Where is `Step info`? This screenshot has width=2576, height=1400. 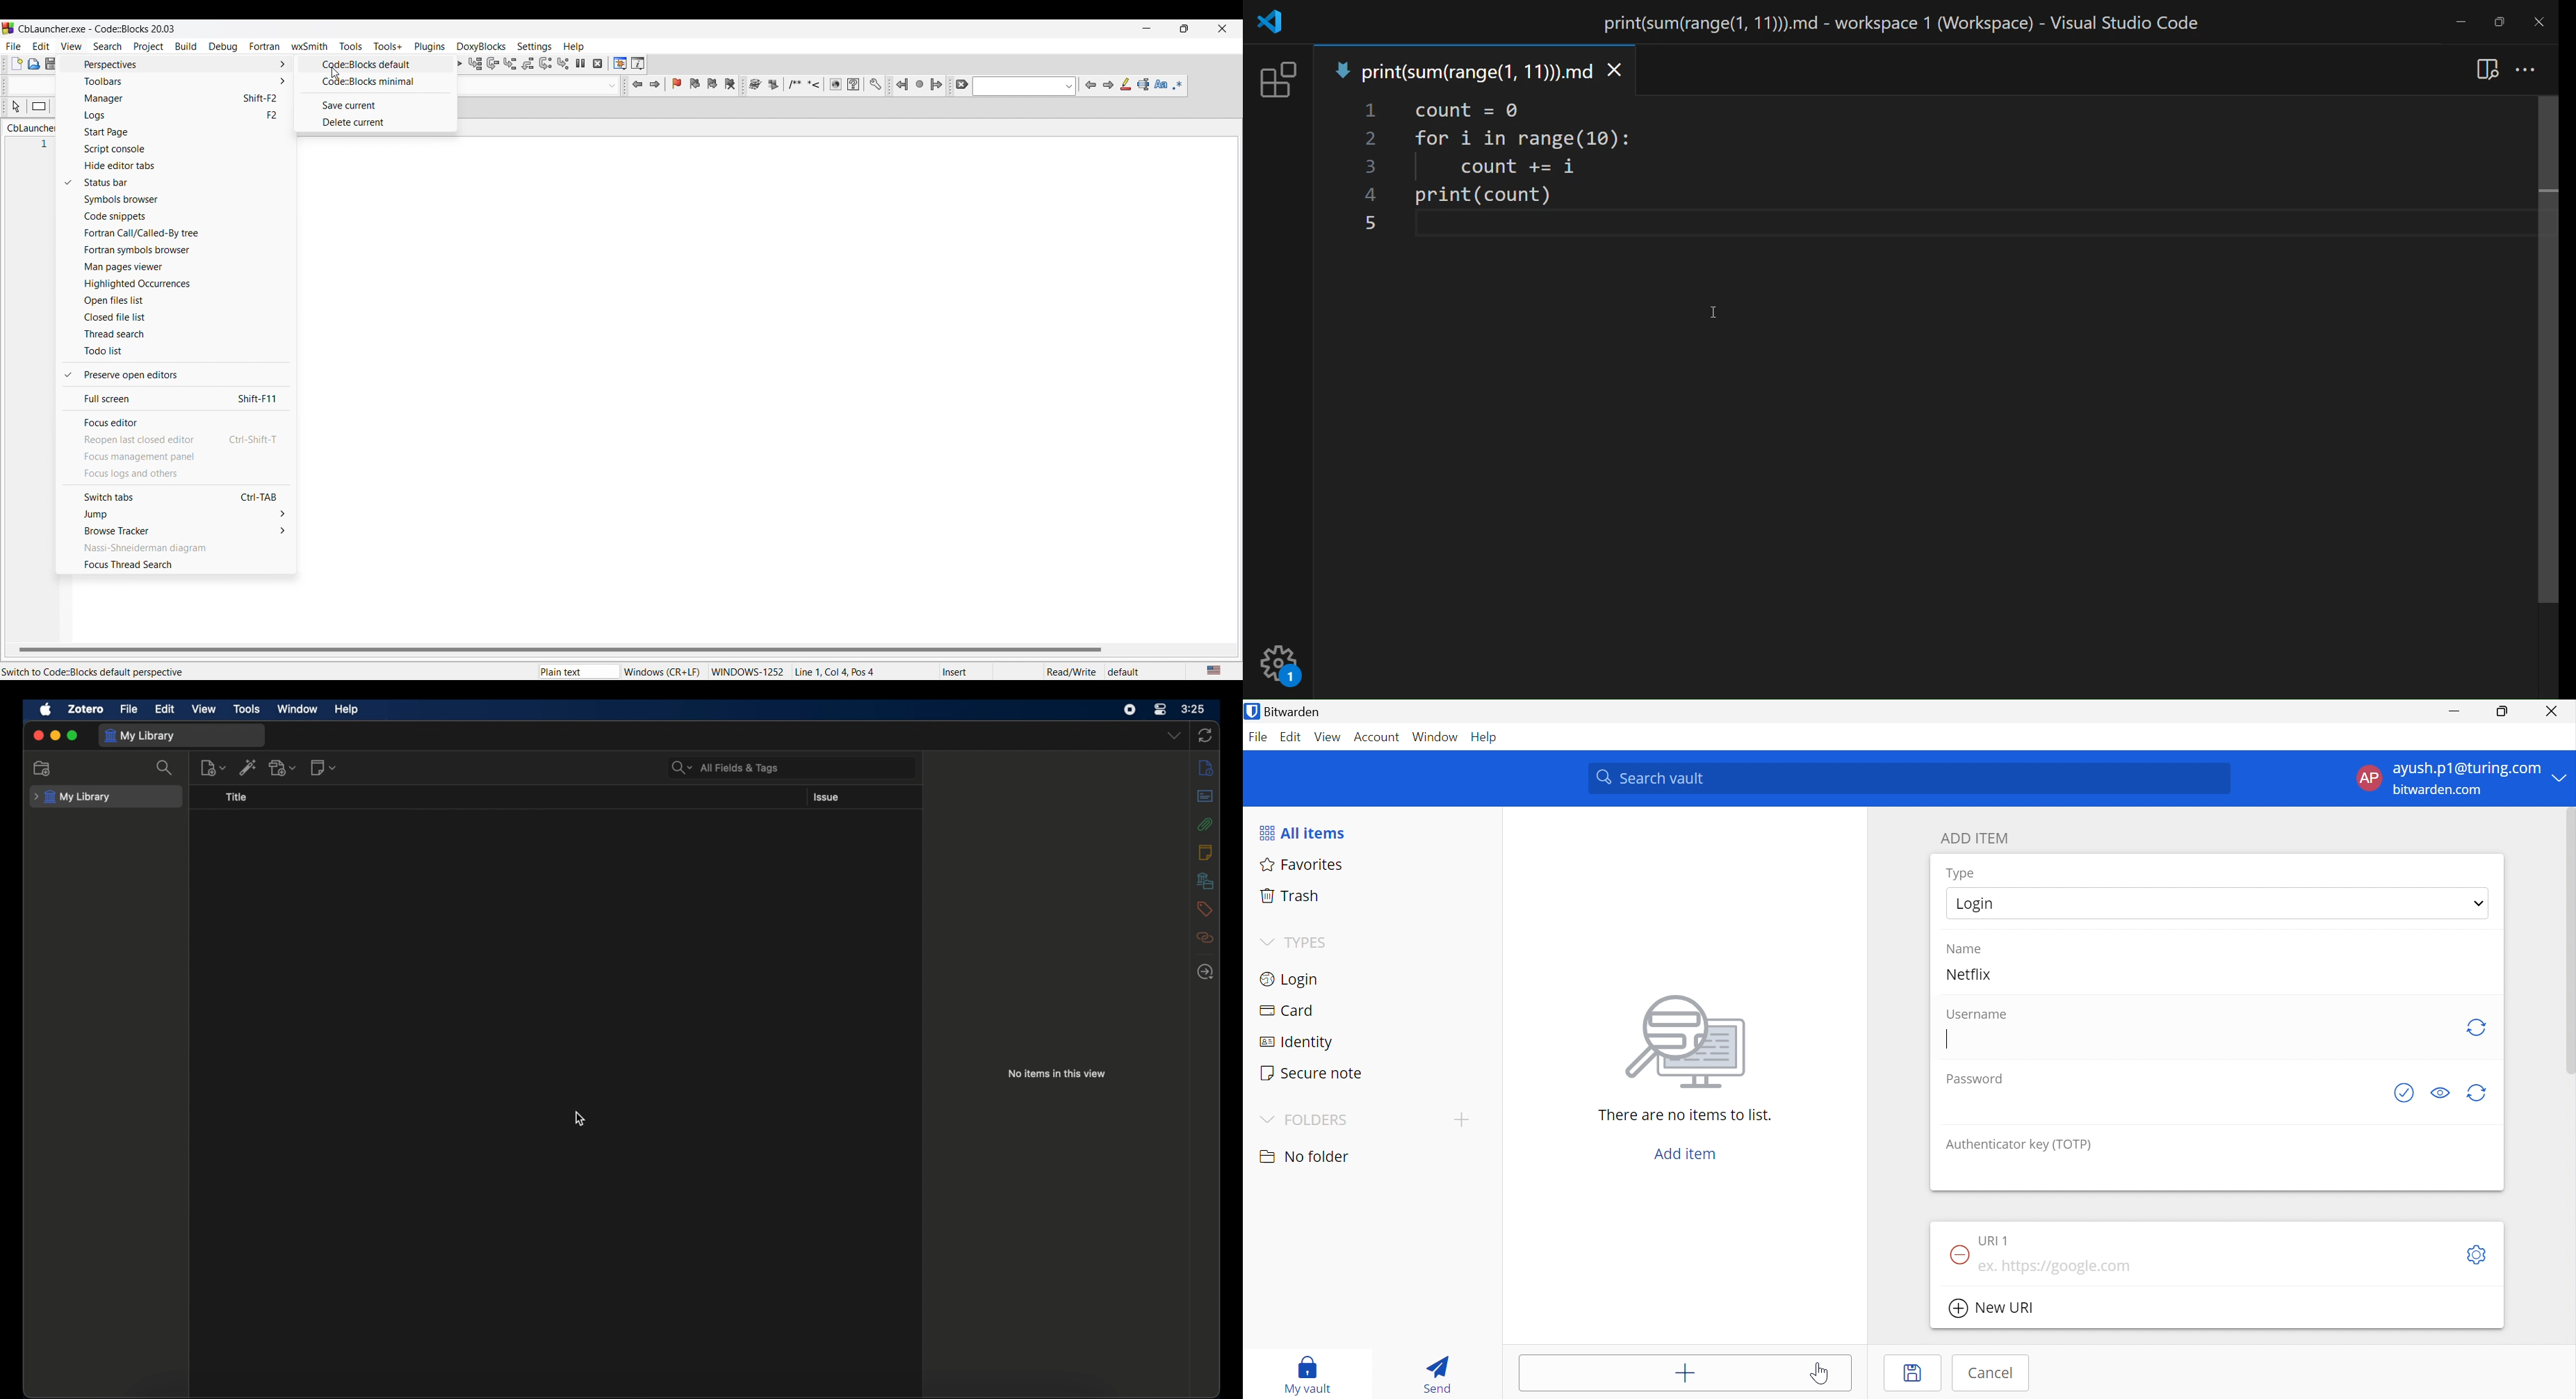
Step info is located at coordinates (510, 63).